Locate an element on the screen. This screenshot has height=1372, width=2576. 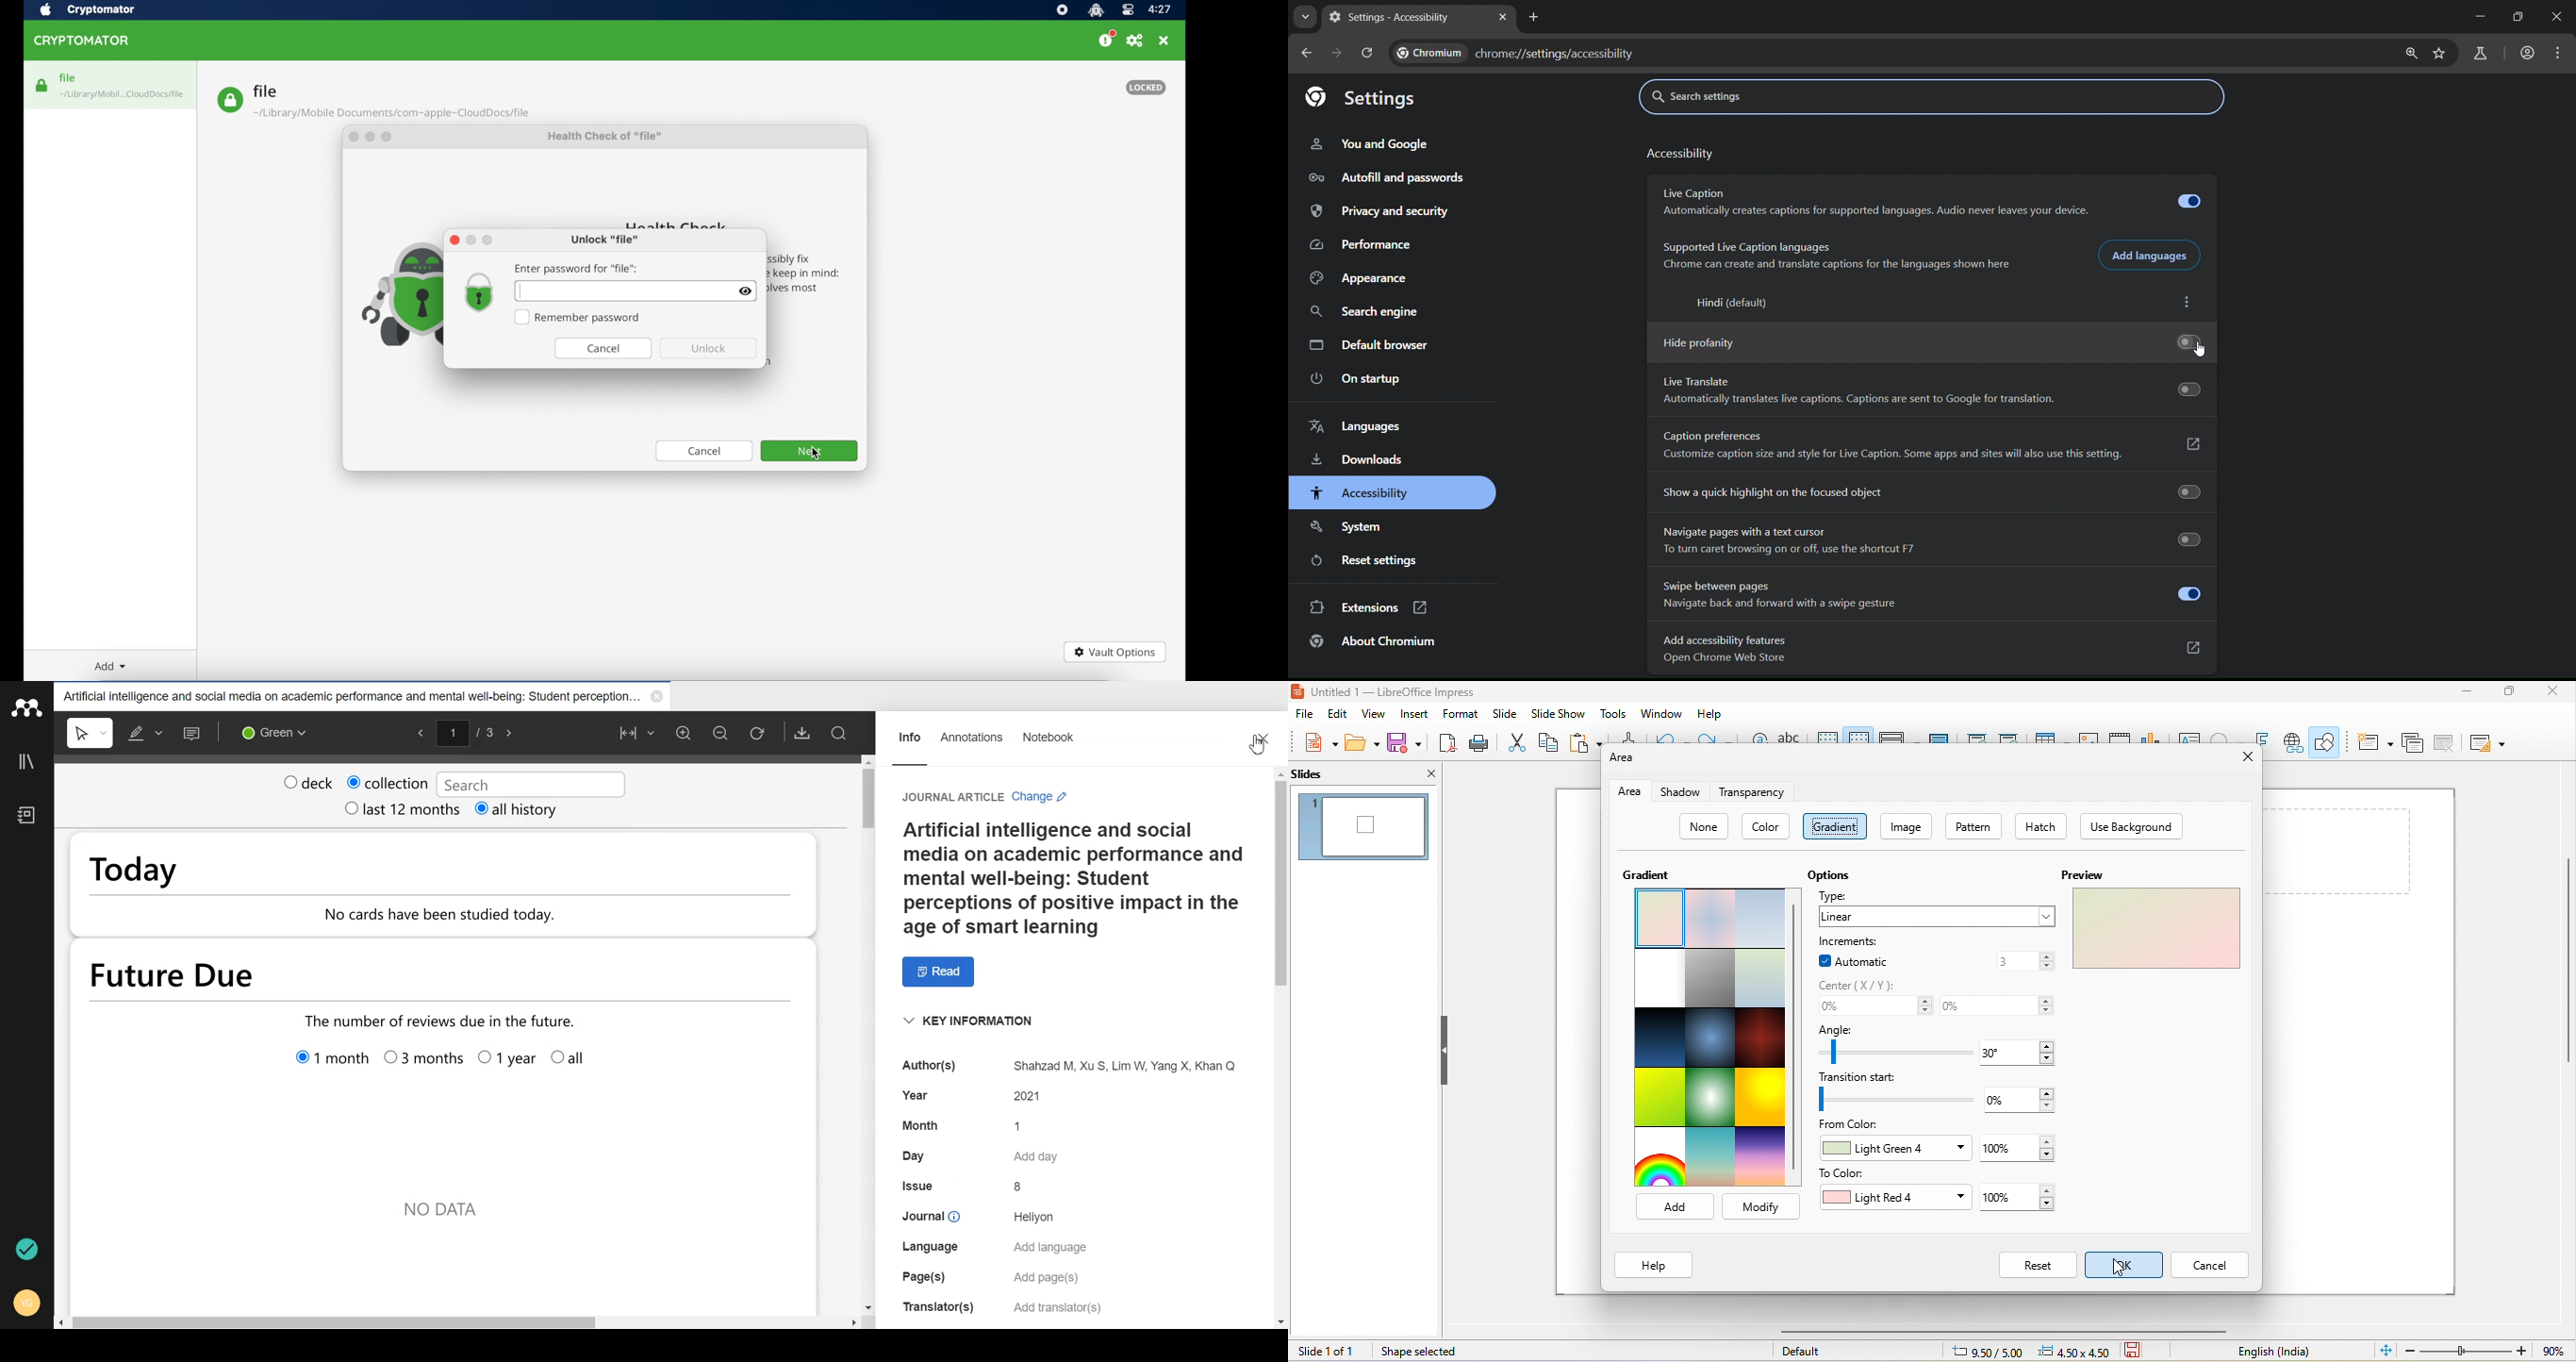
deck is located at coordinates (308, 781).